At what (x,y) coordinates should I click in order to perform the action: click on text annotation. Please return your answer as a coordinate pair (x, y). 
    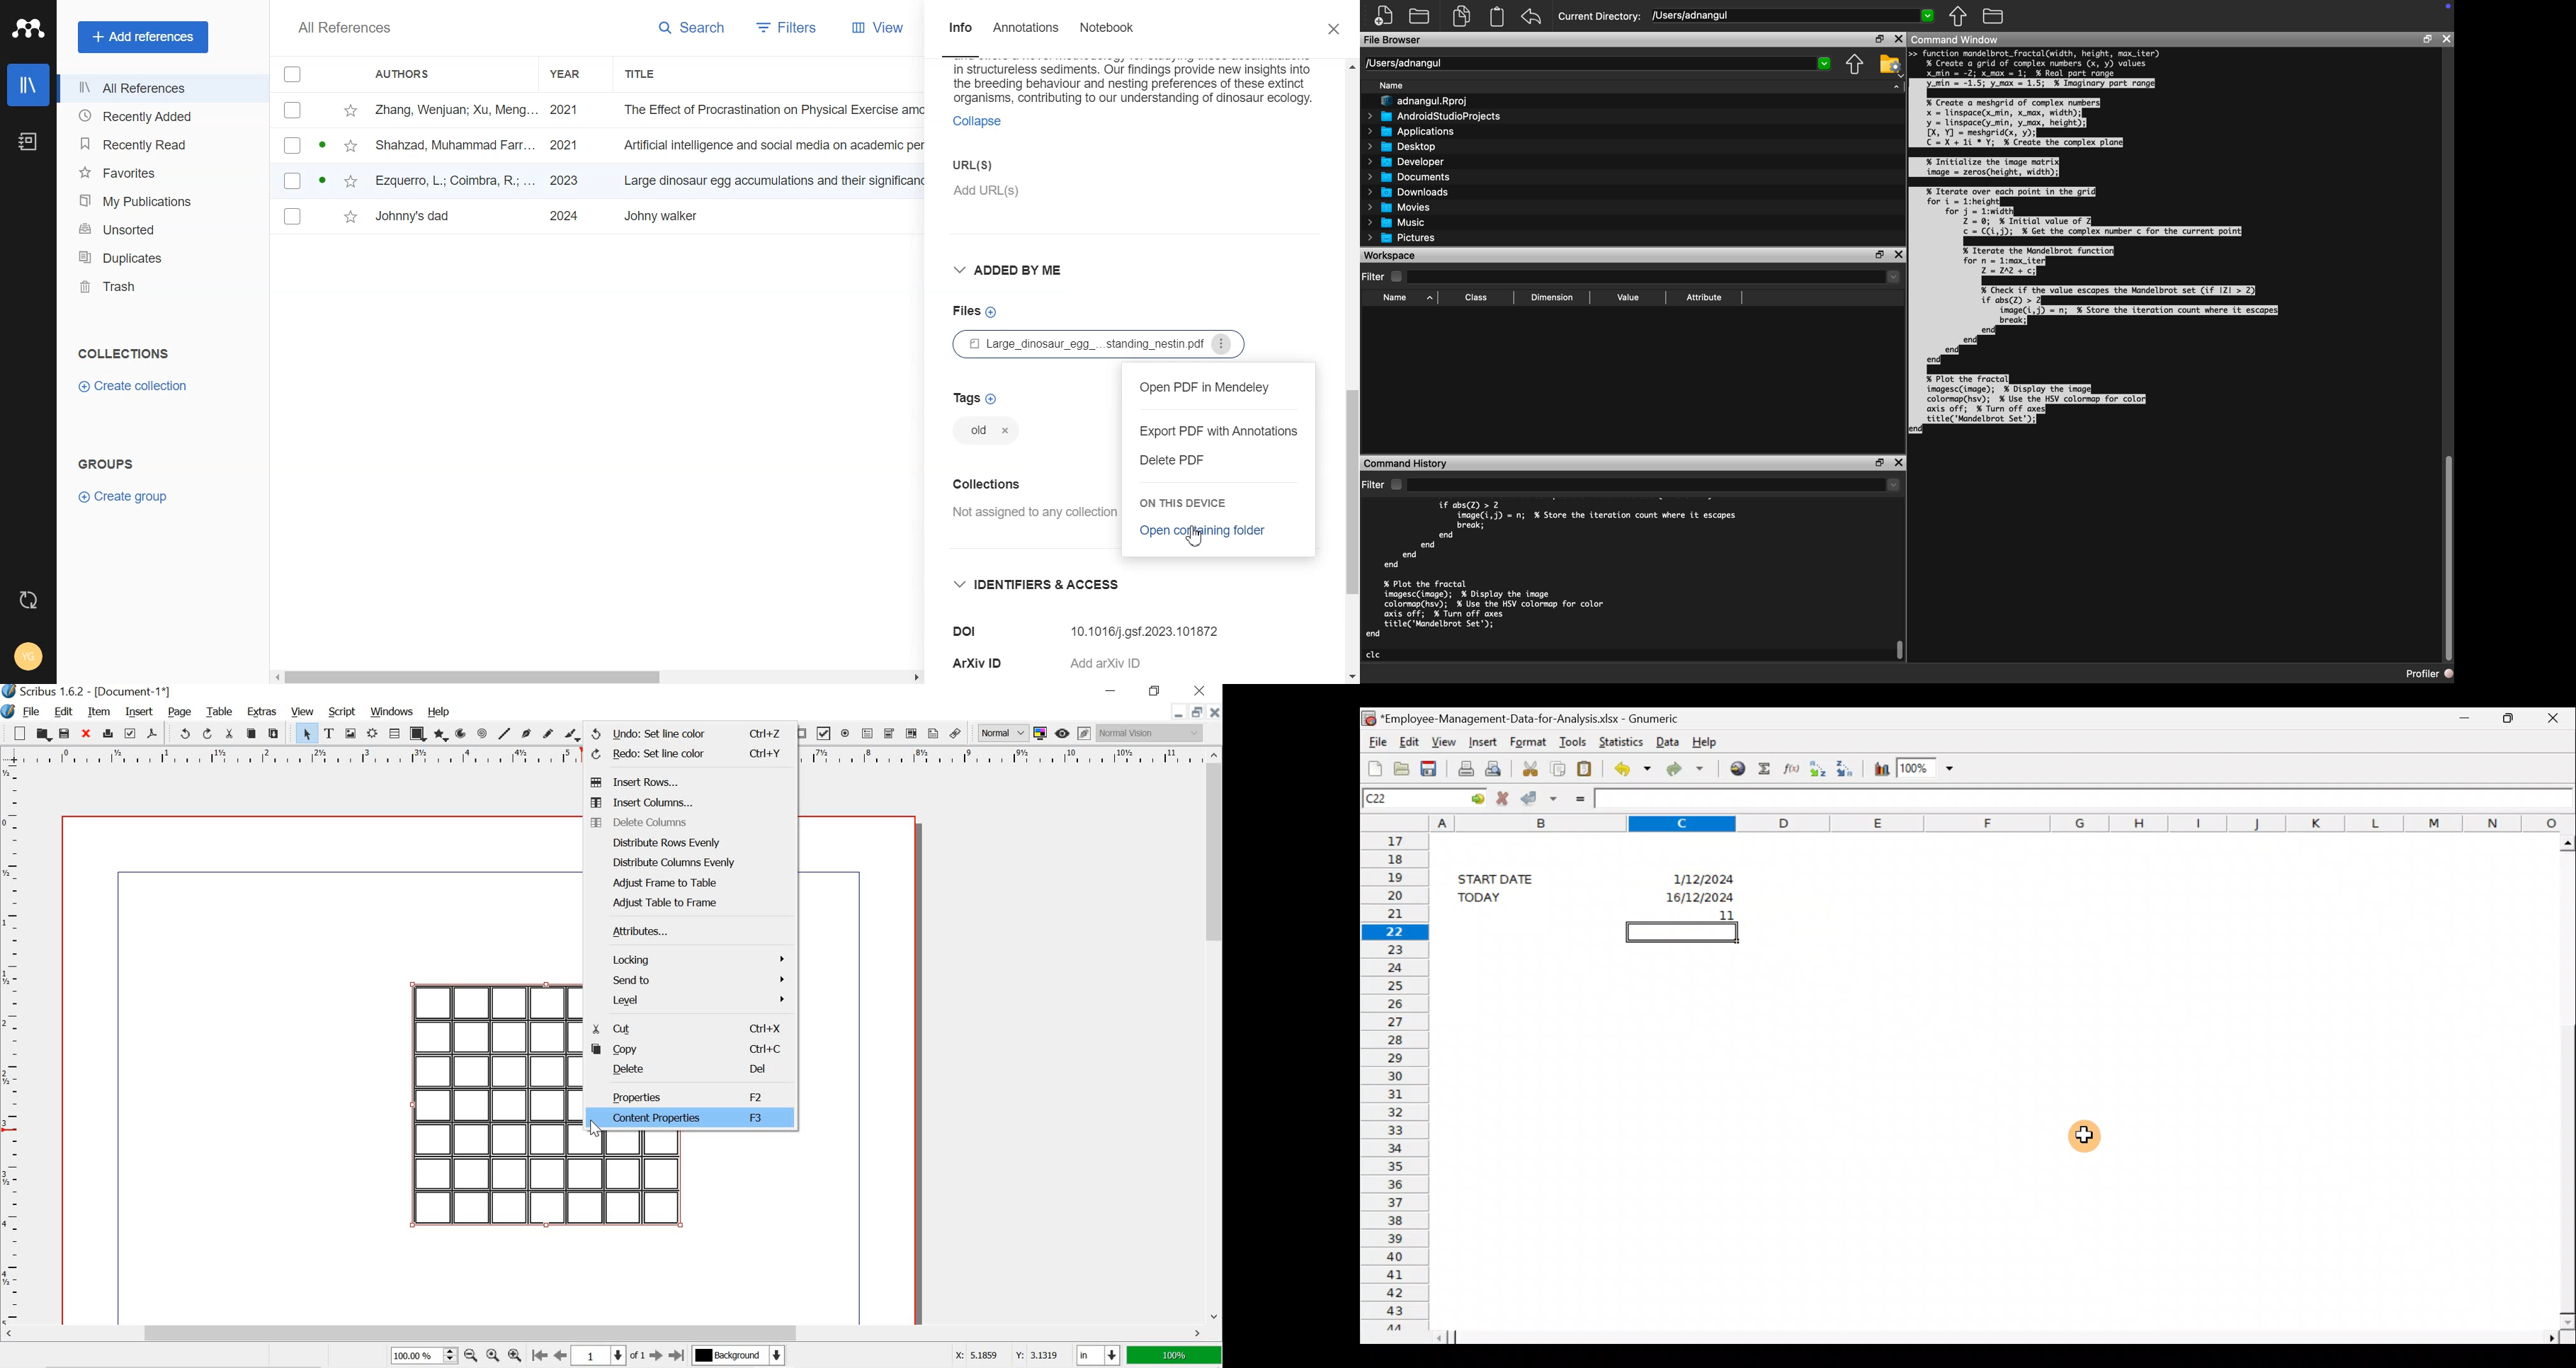
    Looking at the image, I should click on (934, 733).